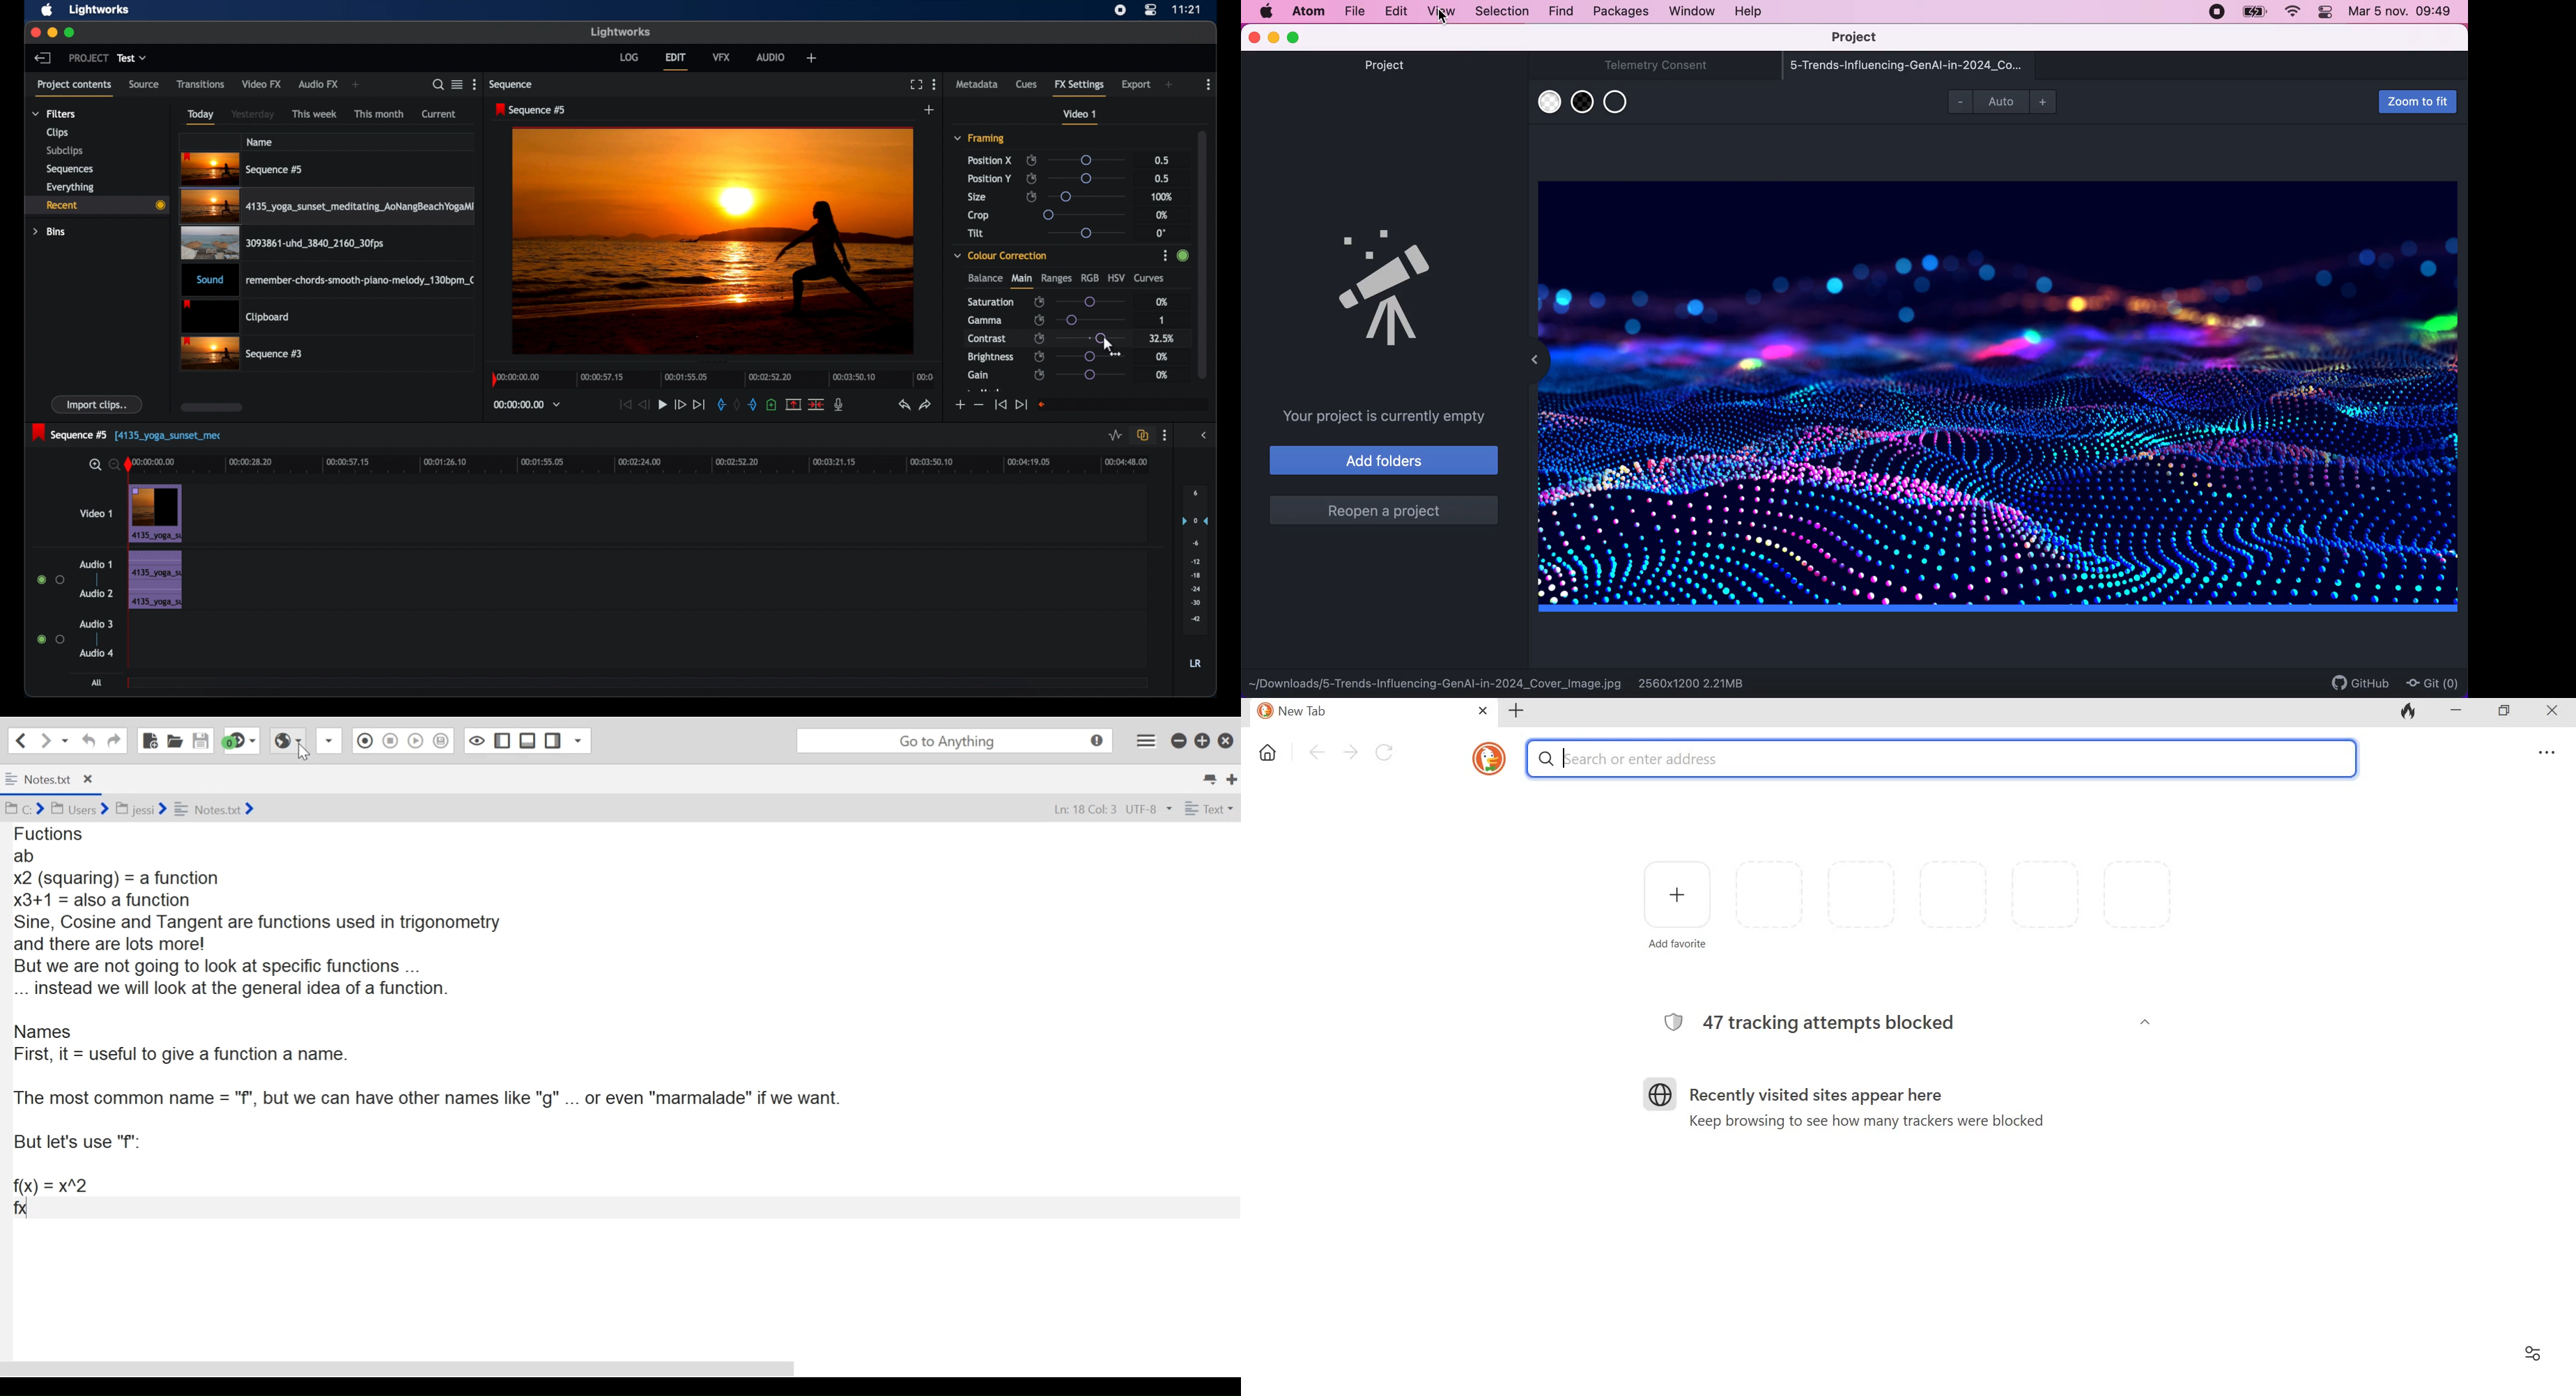 Image resolution: width=2576 pixels, height=1400 pixels. Describe the element at coordinates (1040, 375) in the screenshot. I see `enable/disable keyframes` at that location.